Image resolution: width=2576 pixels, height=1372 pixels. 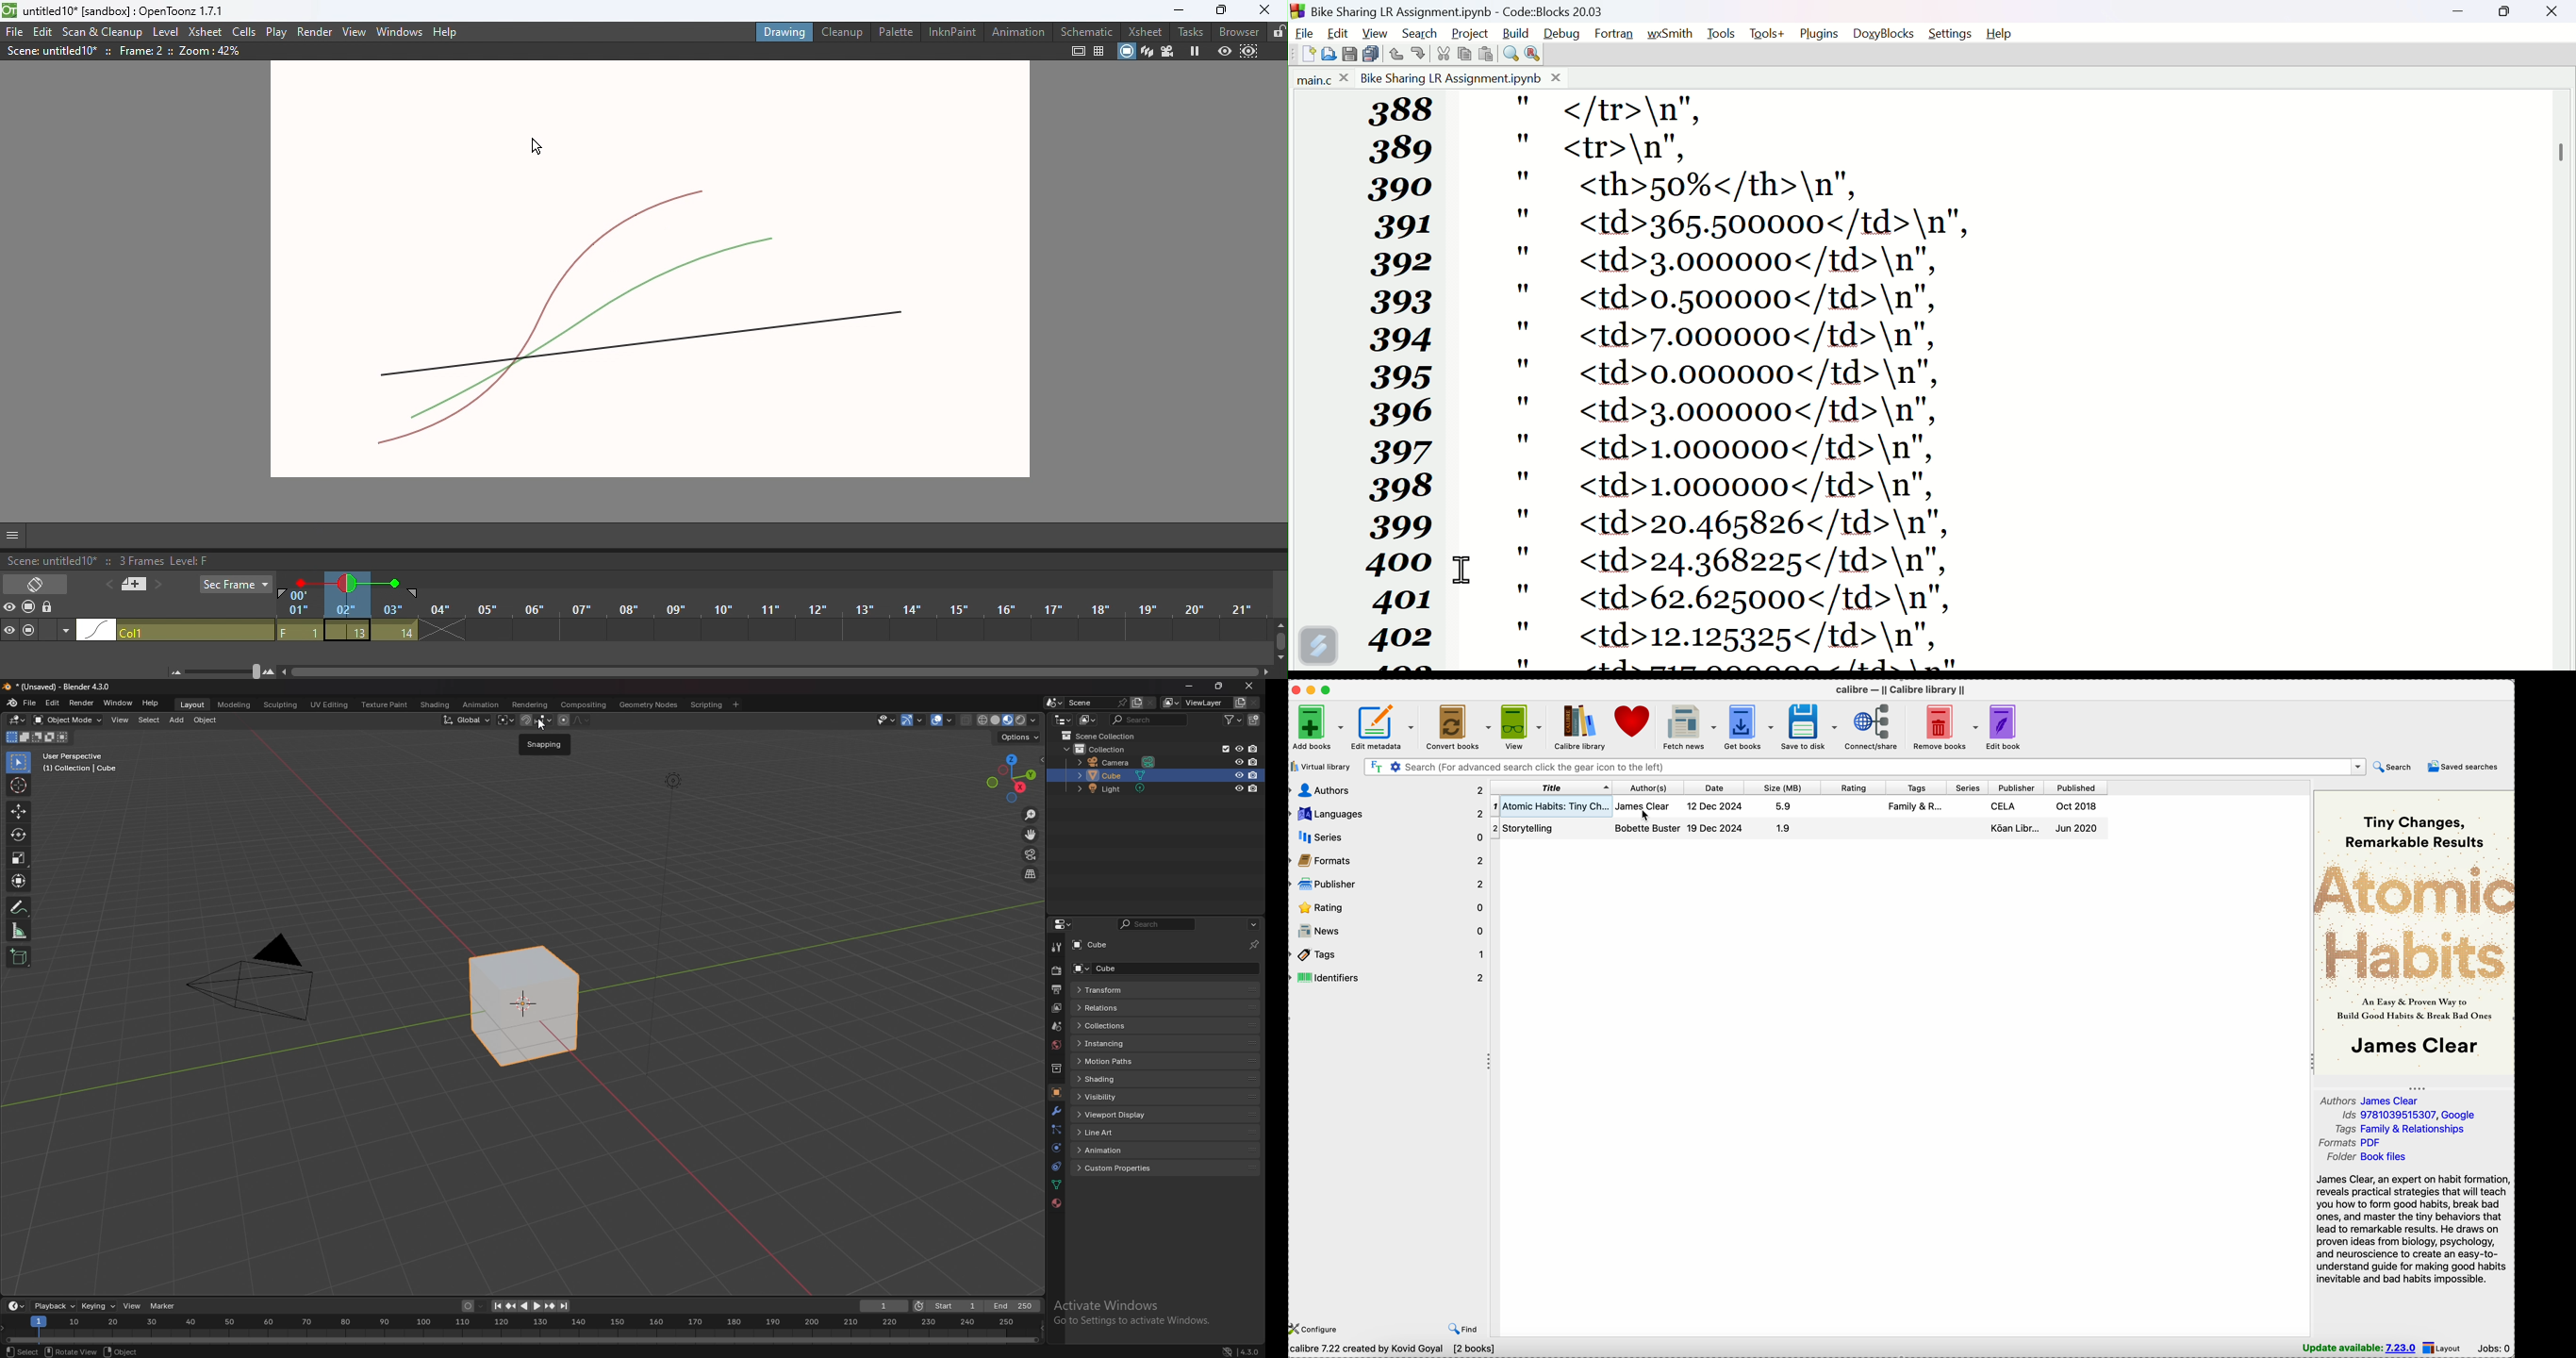 I want to click on rating, so click(x=1851, y=788).